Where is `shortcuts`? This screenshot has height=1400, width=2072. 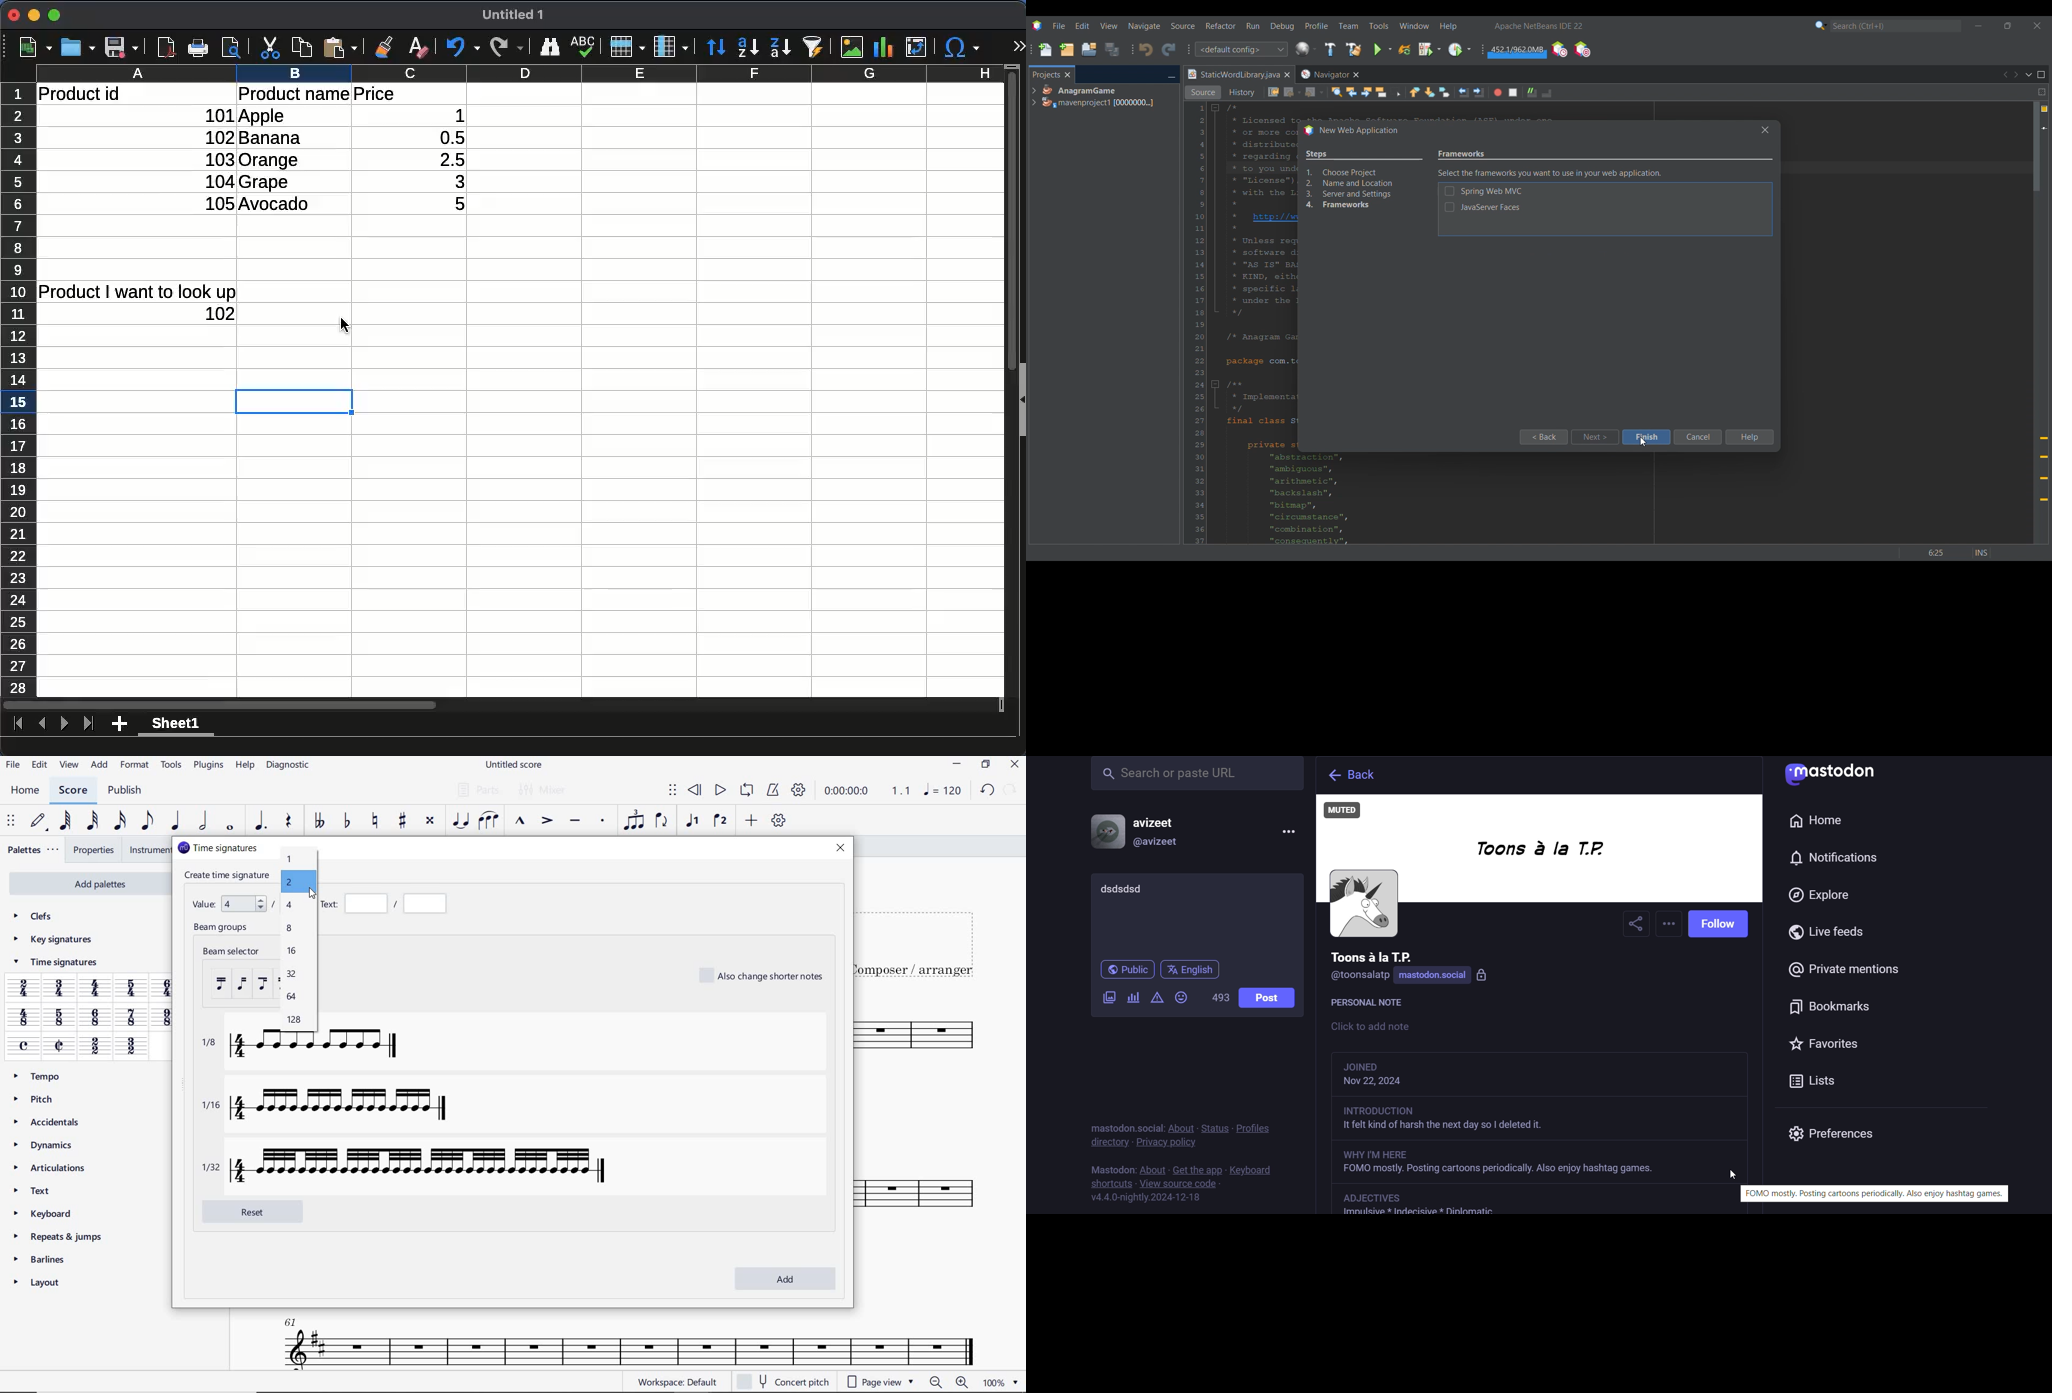
shortcuts is located at coordinates (1109, 1183).